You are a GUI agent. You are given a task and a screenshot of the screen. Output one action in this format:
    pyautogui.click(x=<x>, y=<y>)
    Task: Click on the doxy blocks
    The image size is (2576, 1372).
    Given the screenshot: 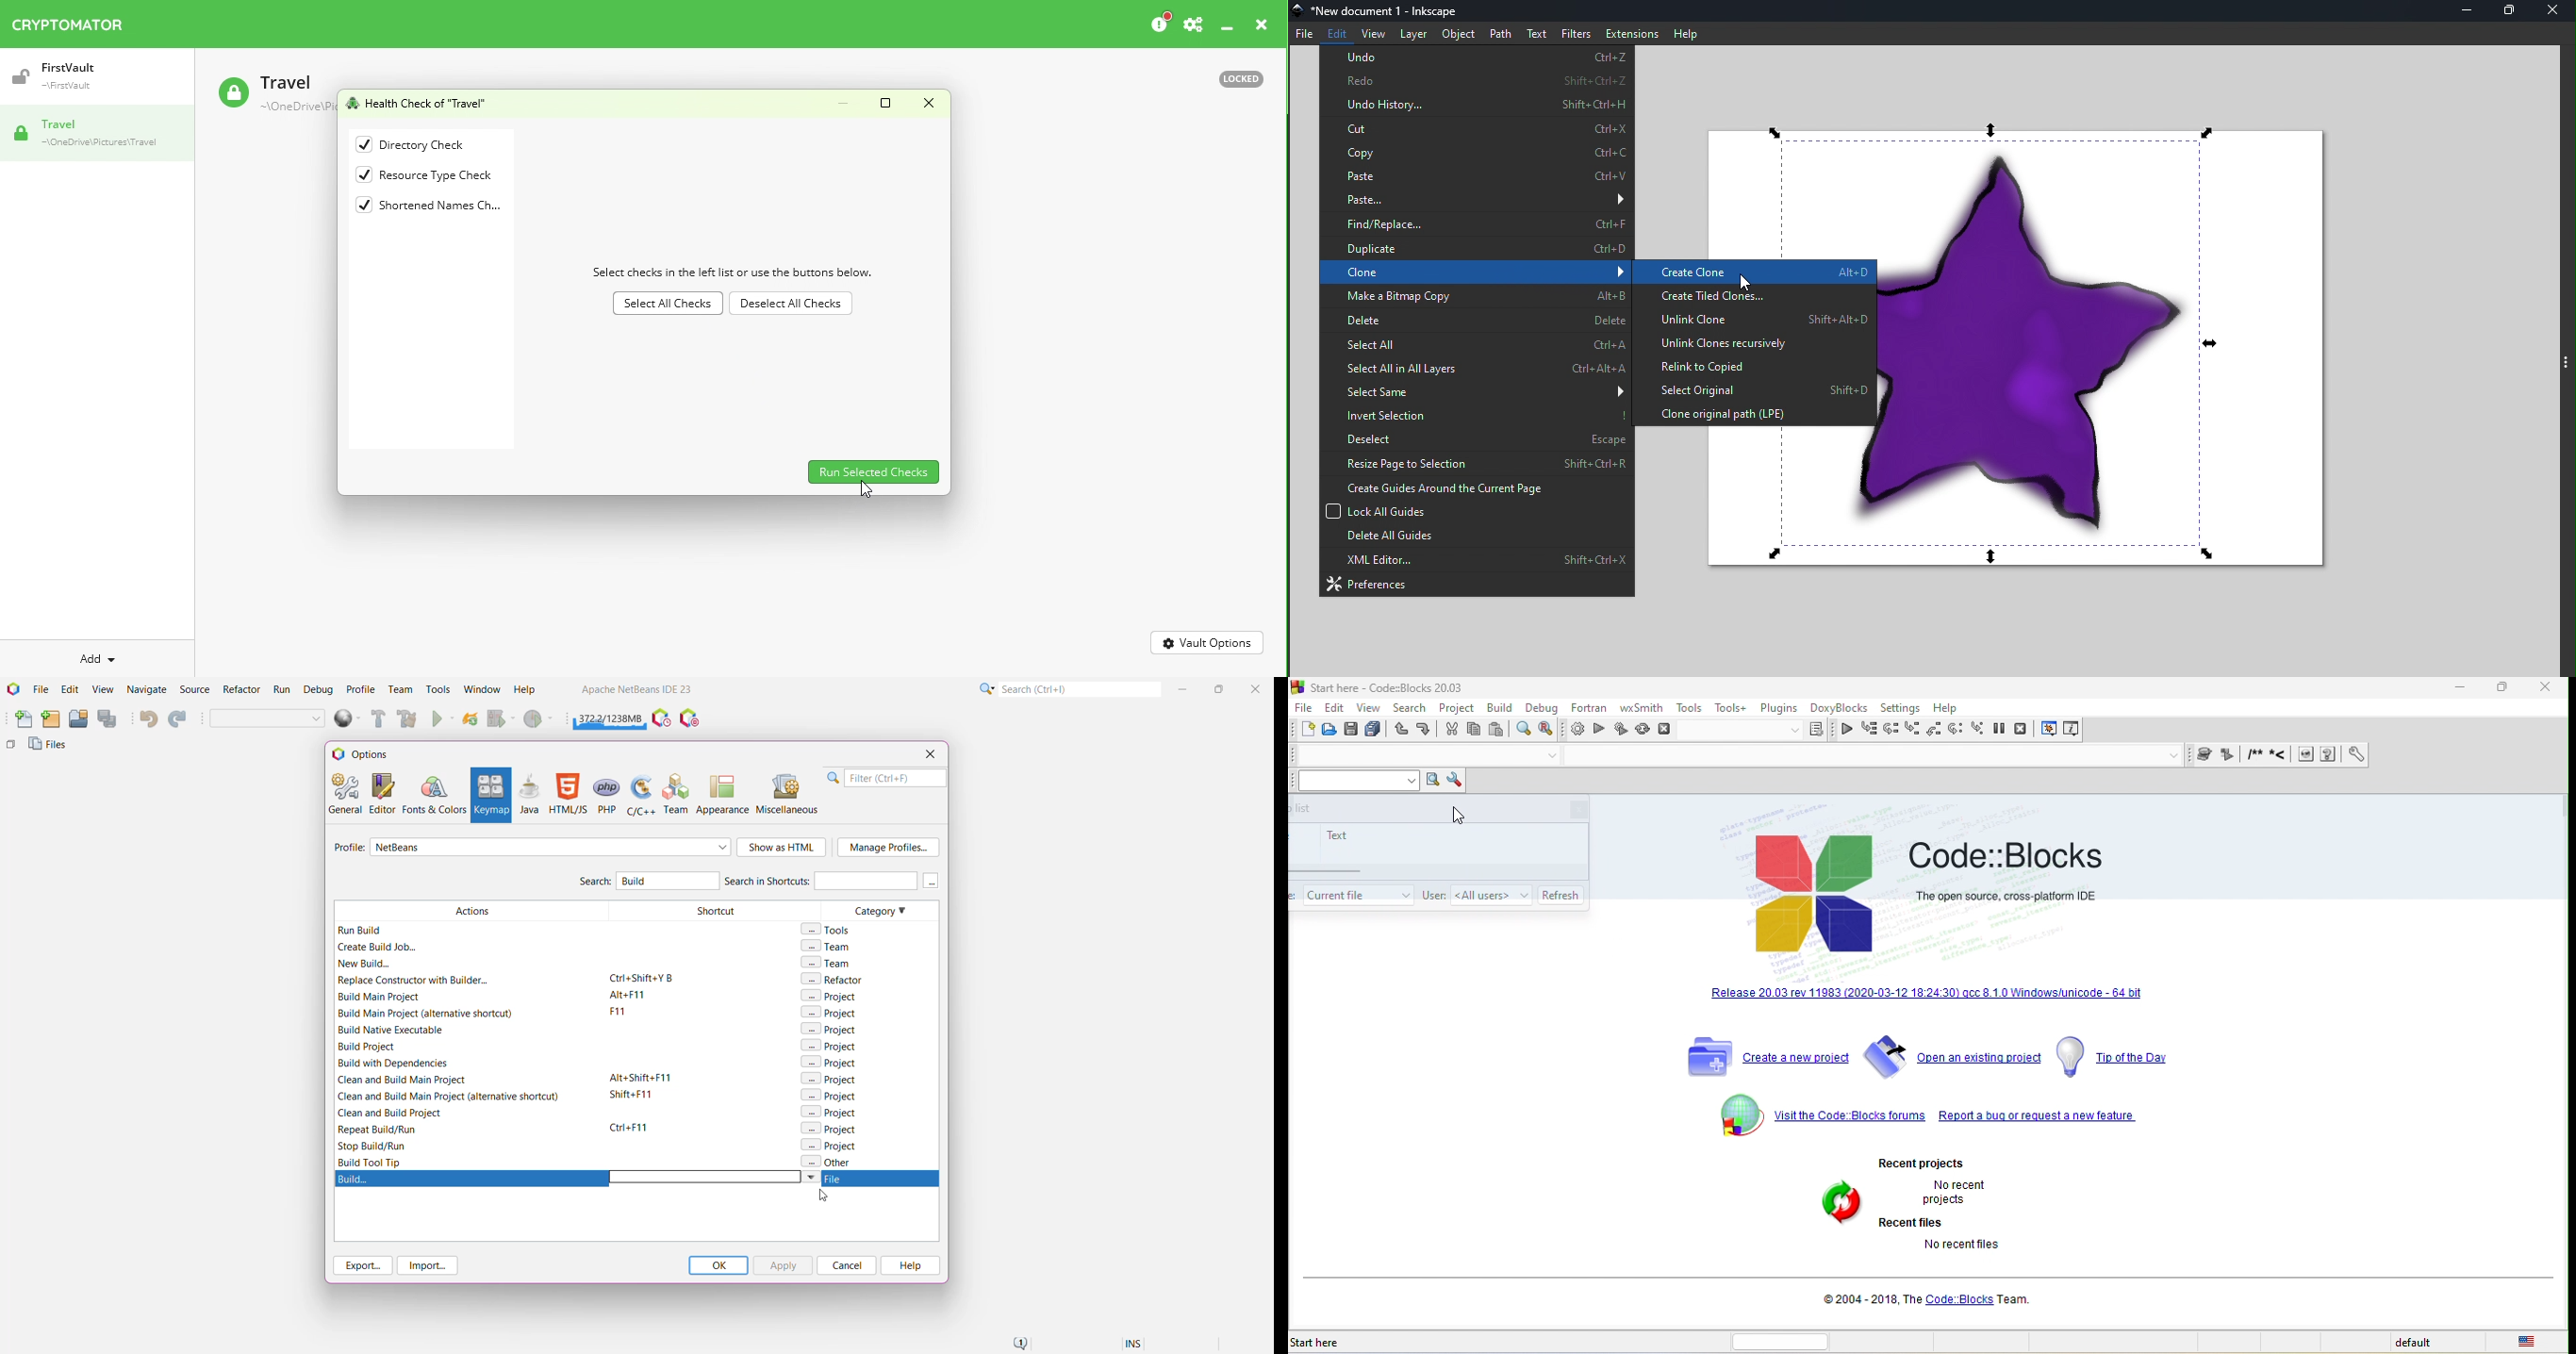 What is the action you would take?
    pyautogui.click(x=1837, y=709)
    